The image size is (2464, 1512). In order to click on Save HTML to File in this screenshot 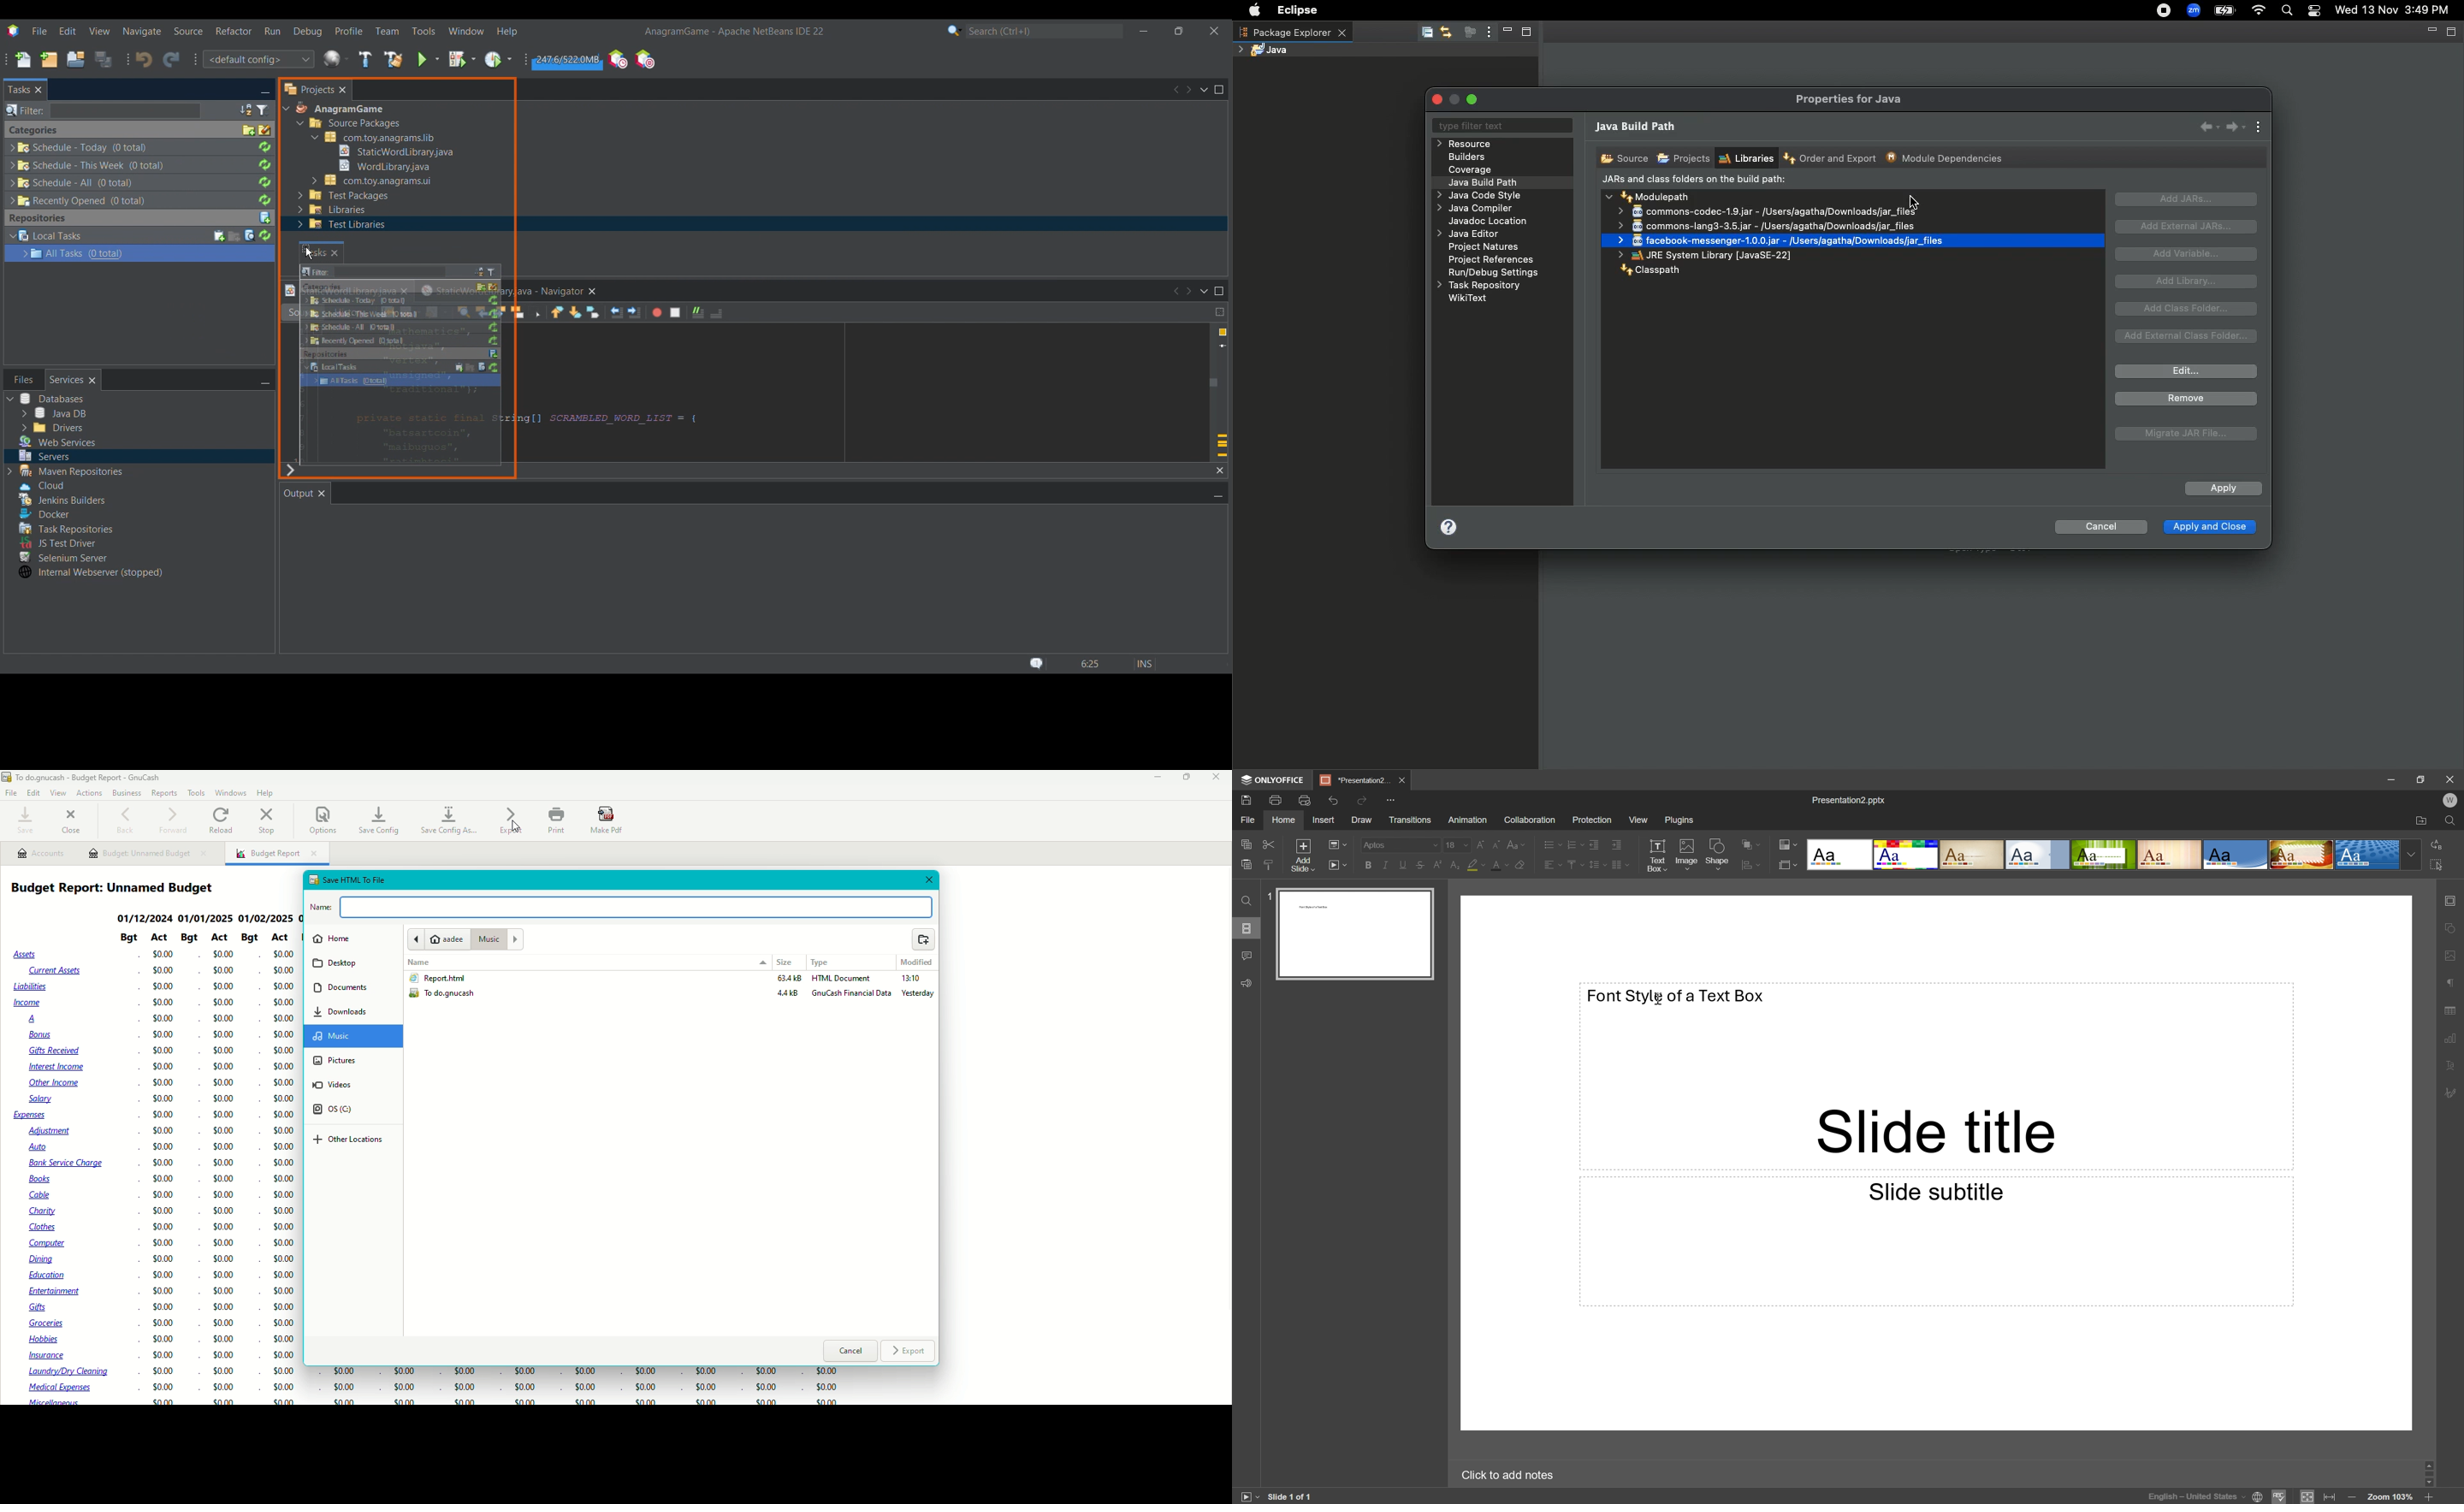, I will do `click(346, 878)`.